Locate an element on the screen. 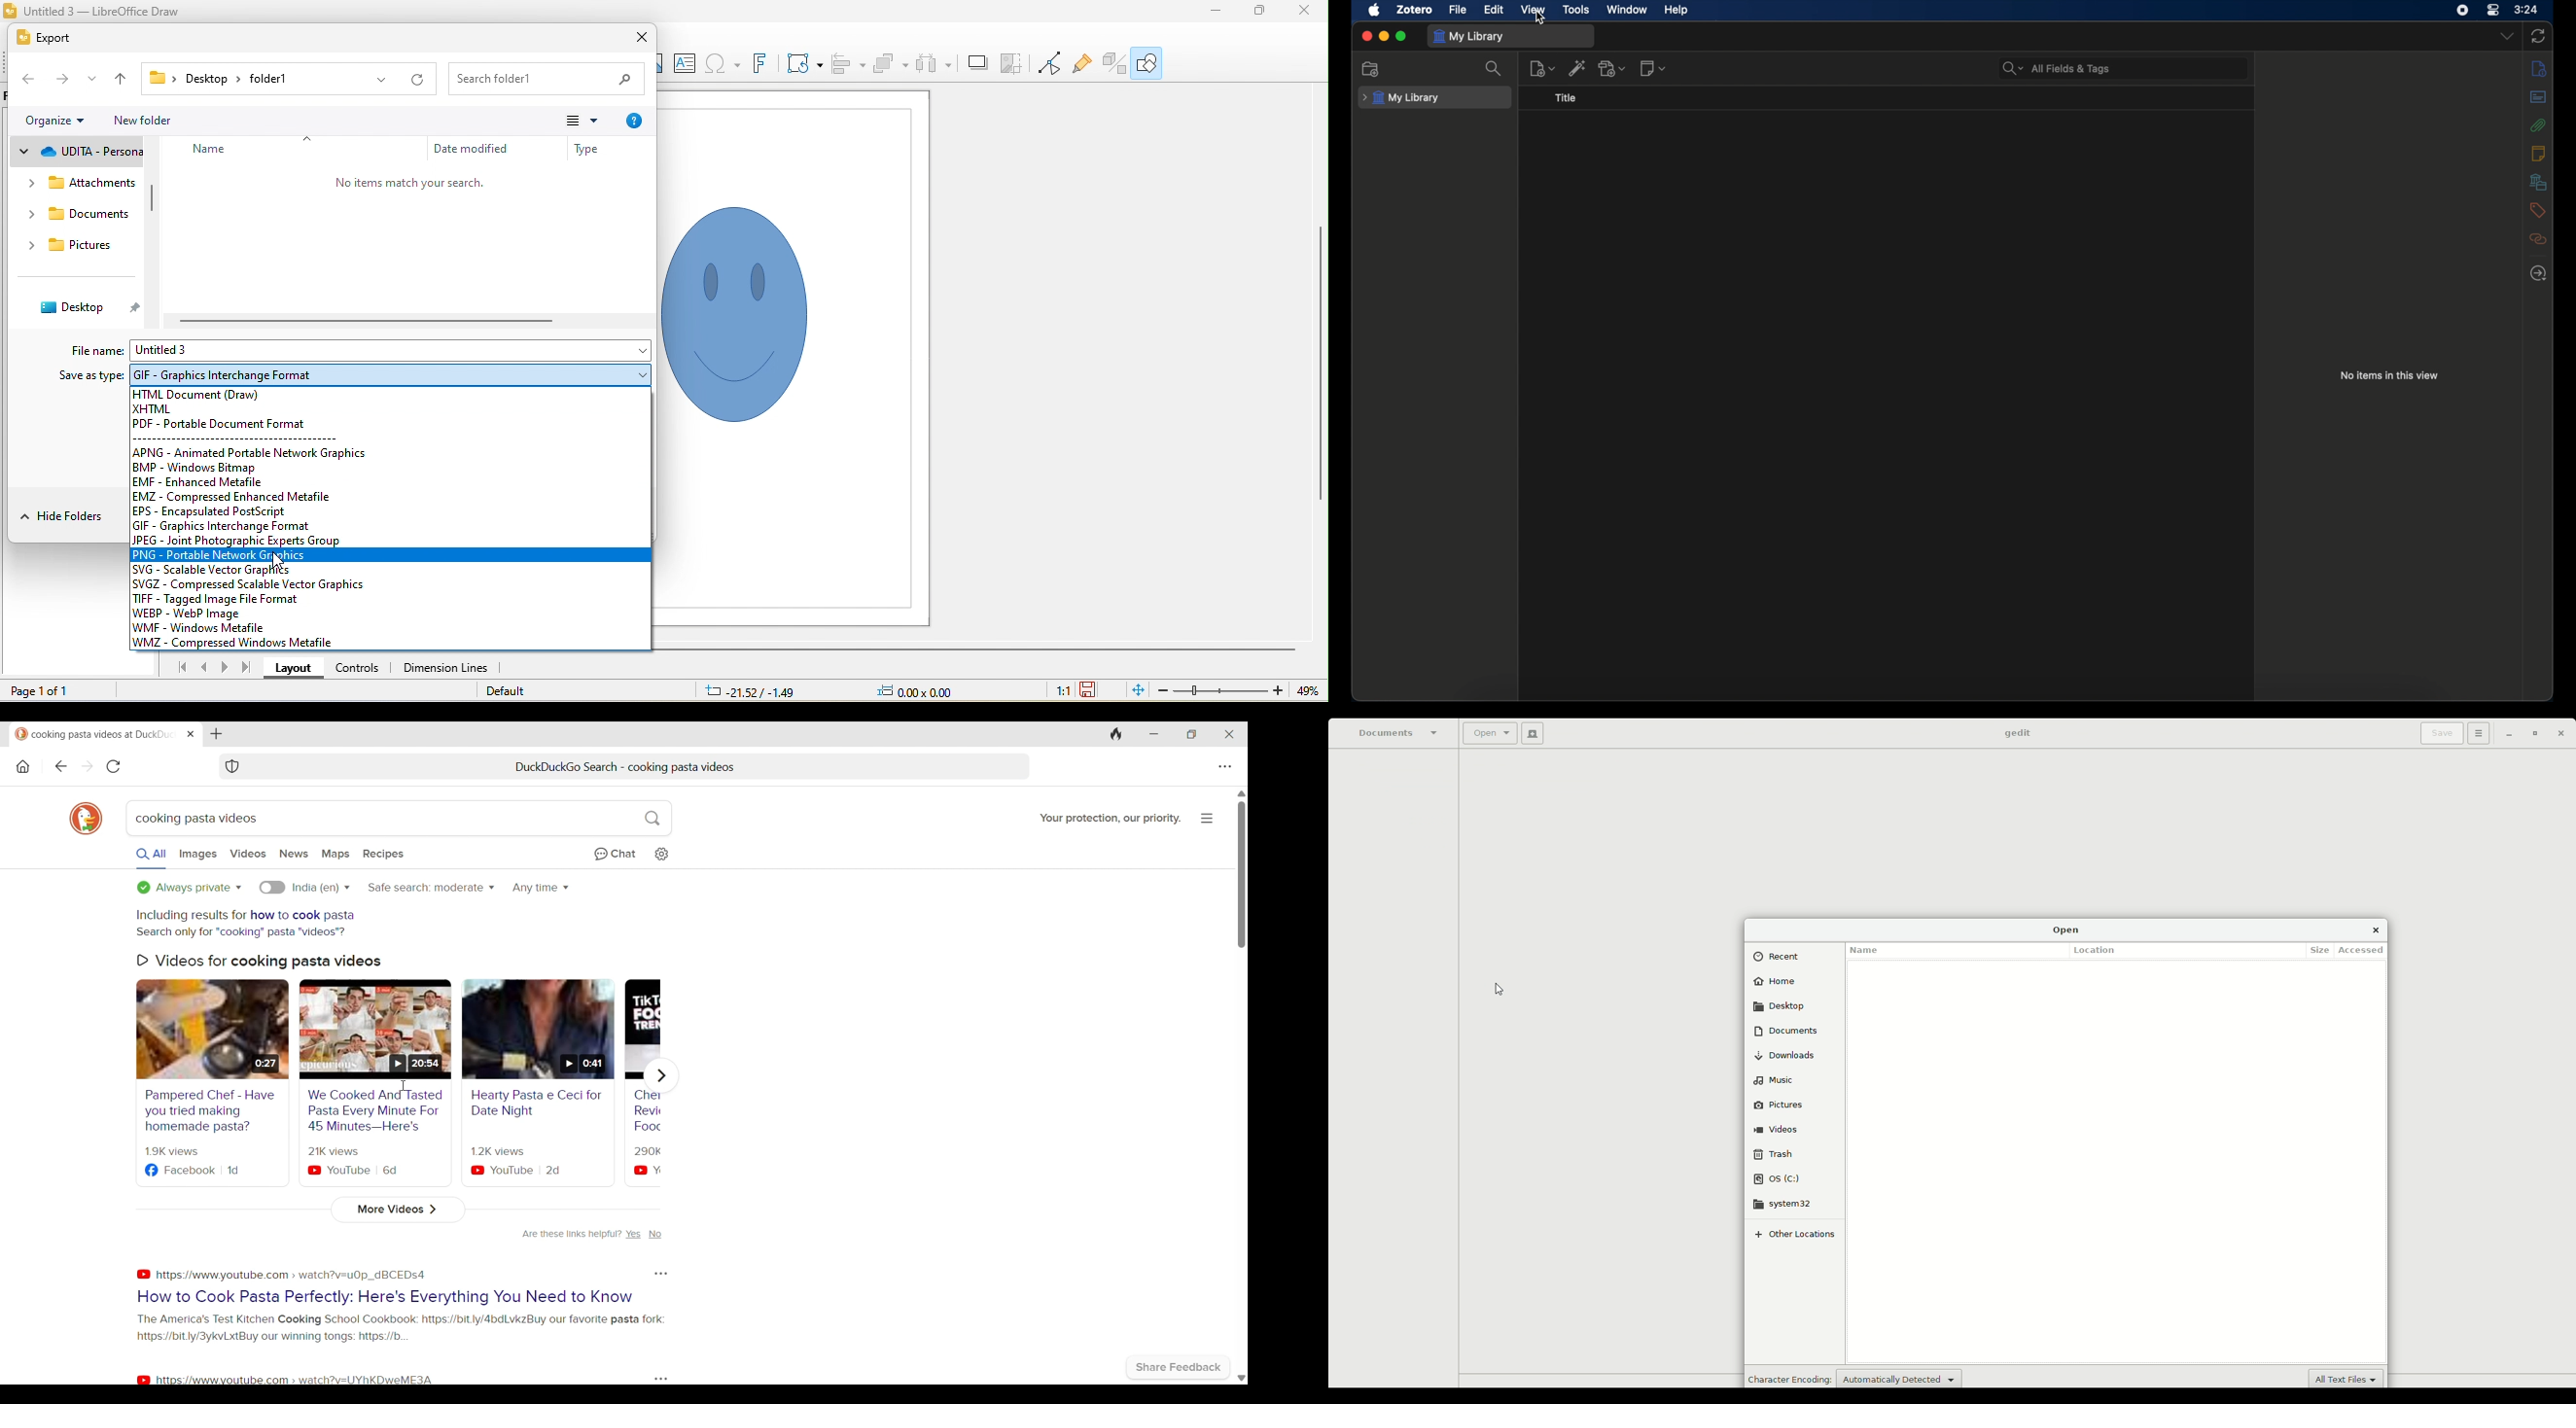 Image resolution: width=2576 pixels, height=1428 pixels. BMP-Windows Bitmap is located at coordinates (201, 469).